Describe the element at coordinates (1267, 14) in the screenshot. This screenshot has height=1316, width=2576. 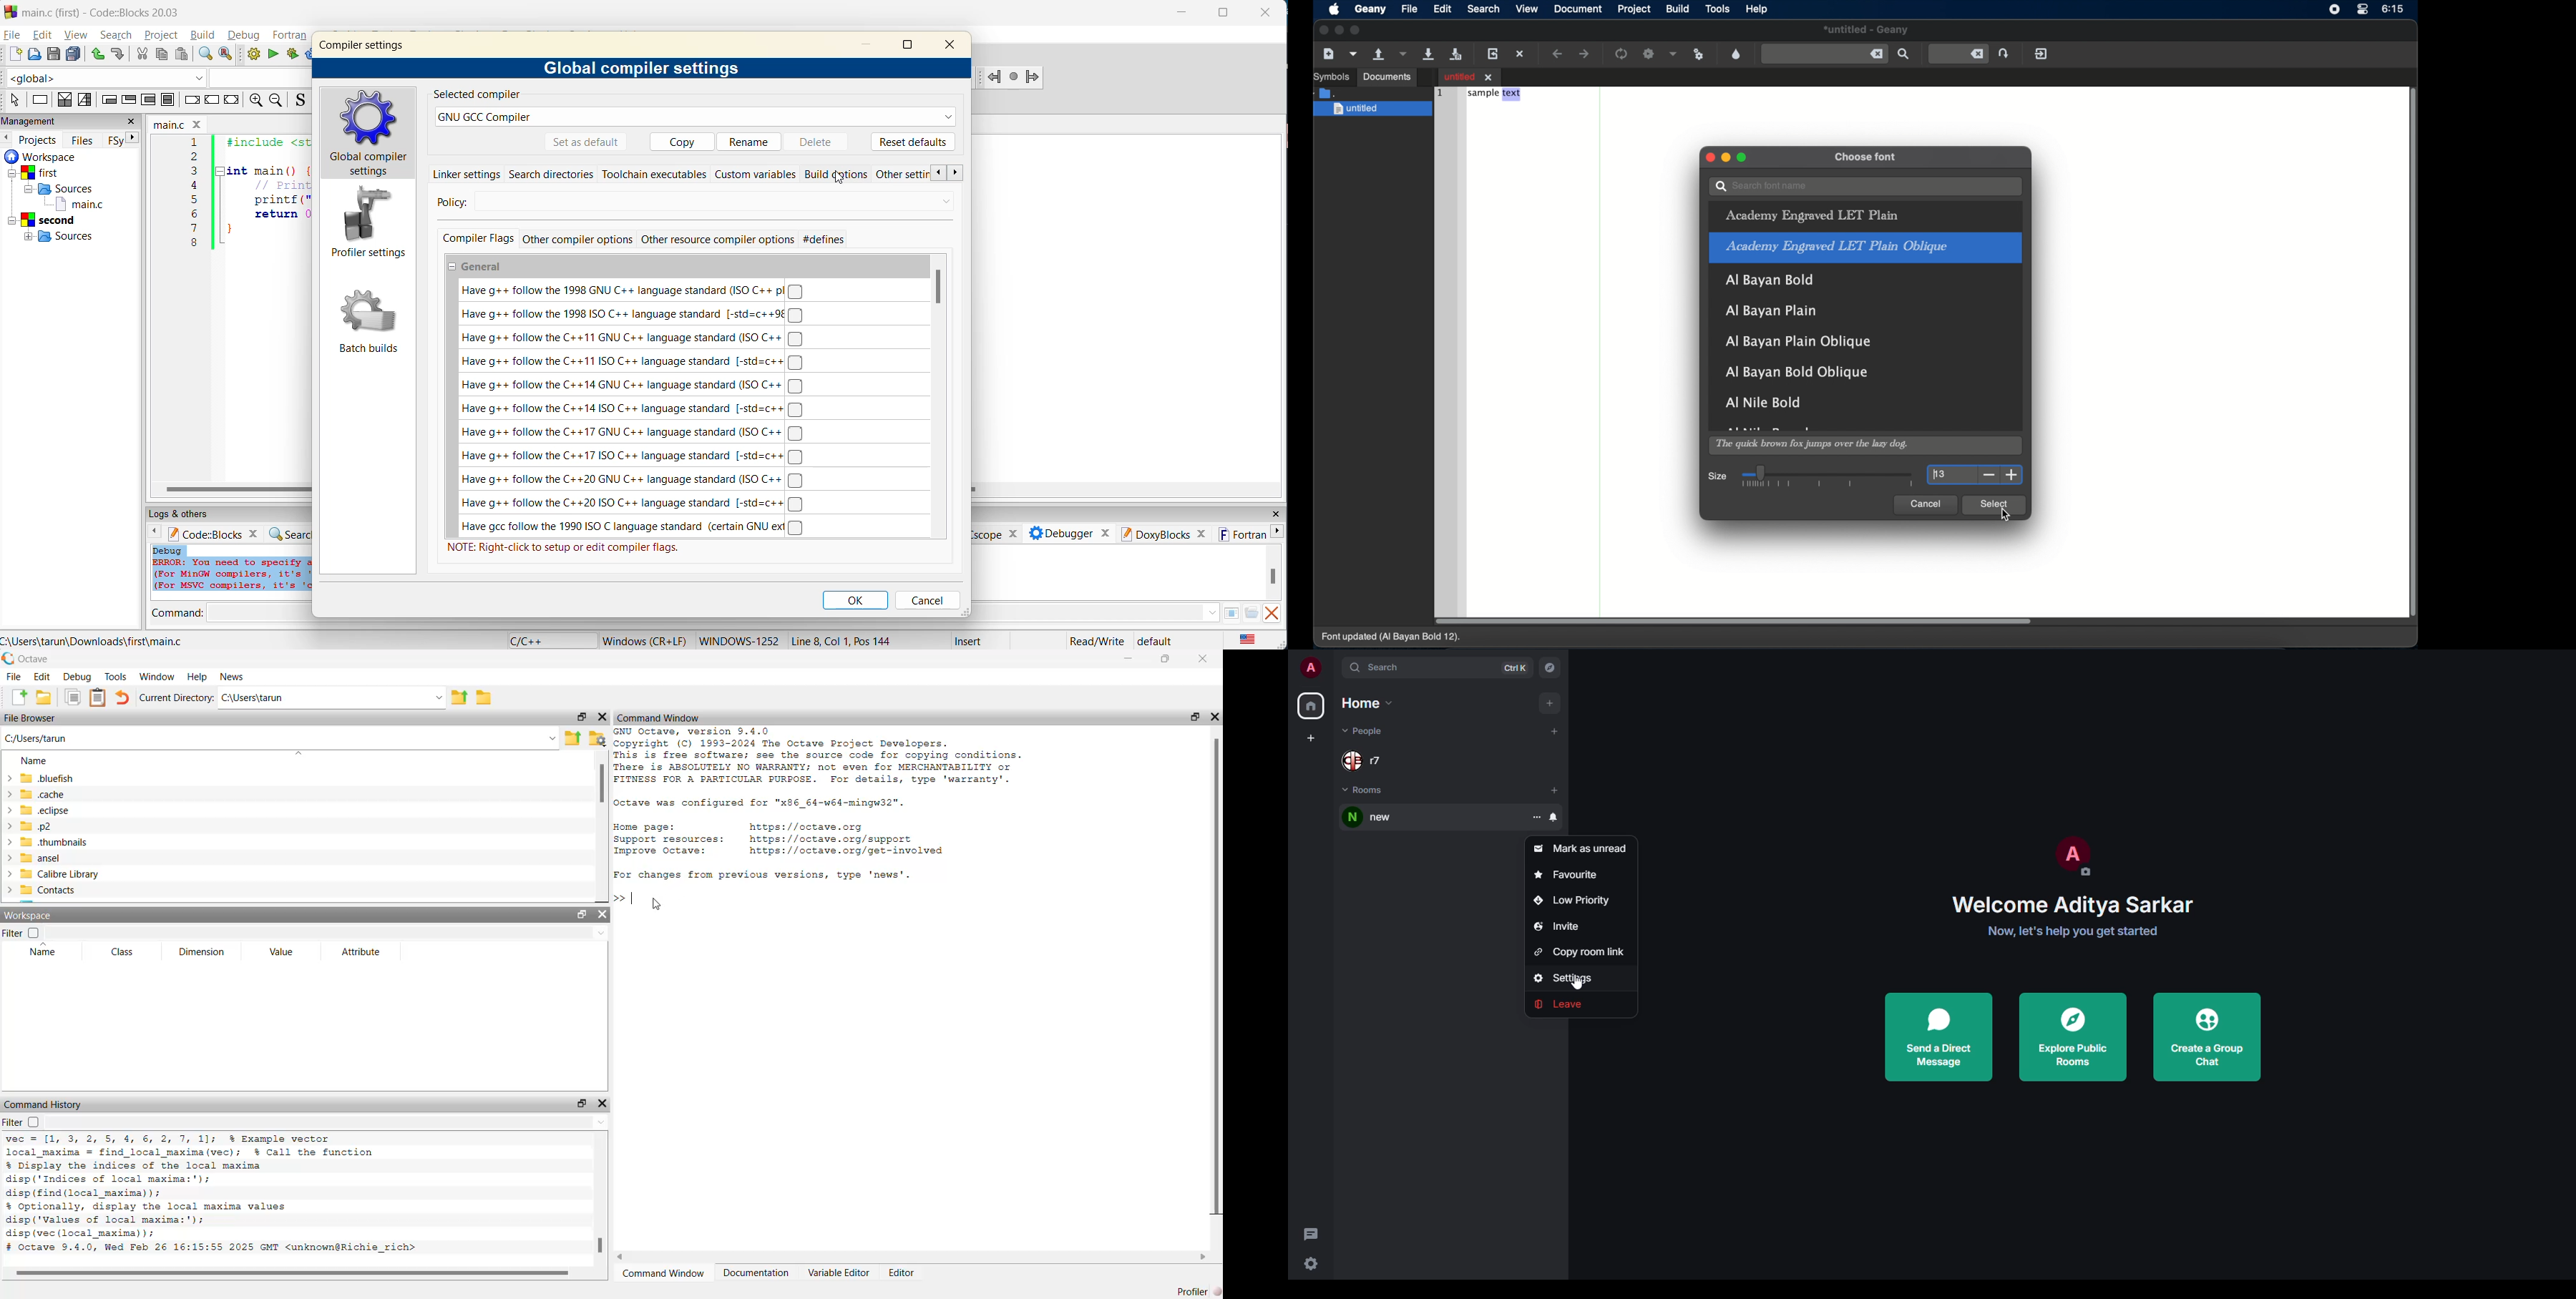
I see `close` at that location.